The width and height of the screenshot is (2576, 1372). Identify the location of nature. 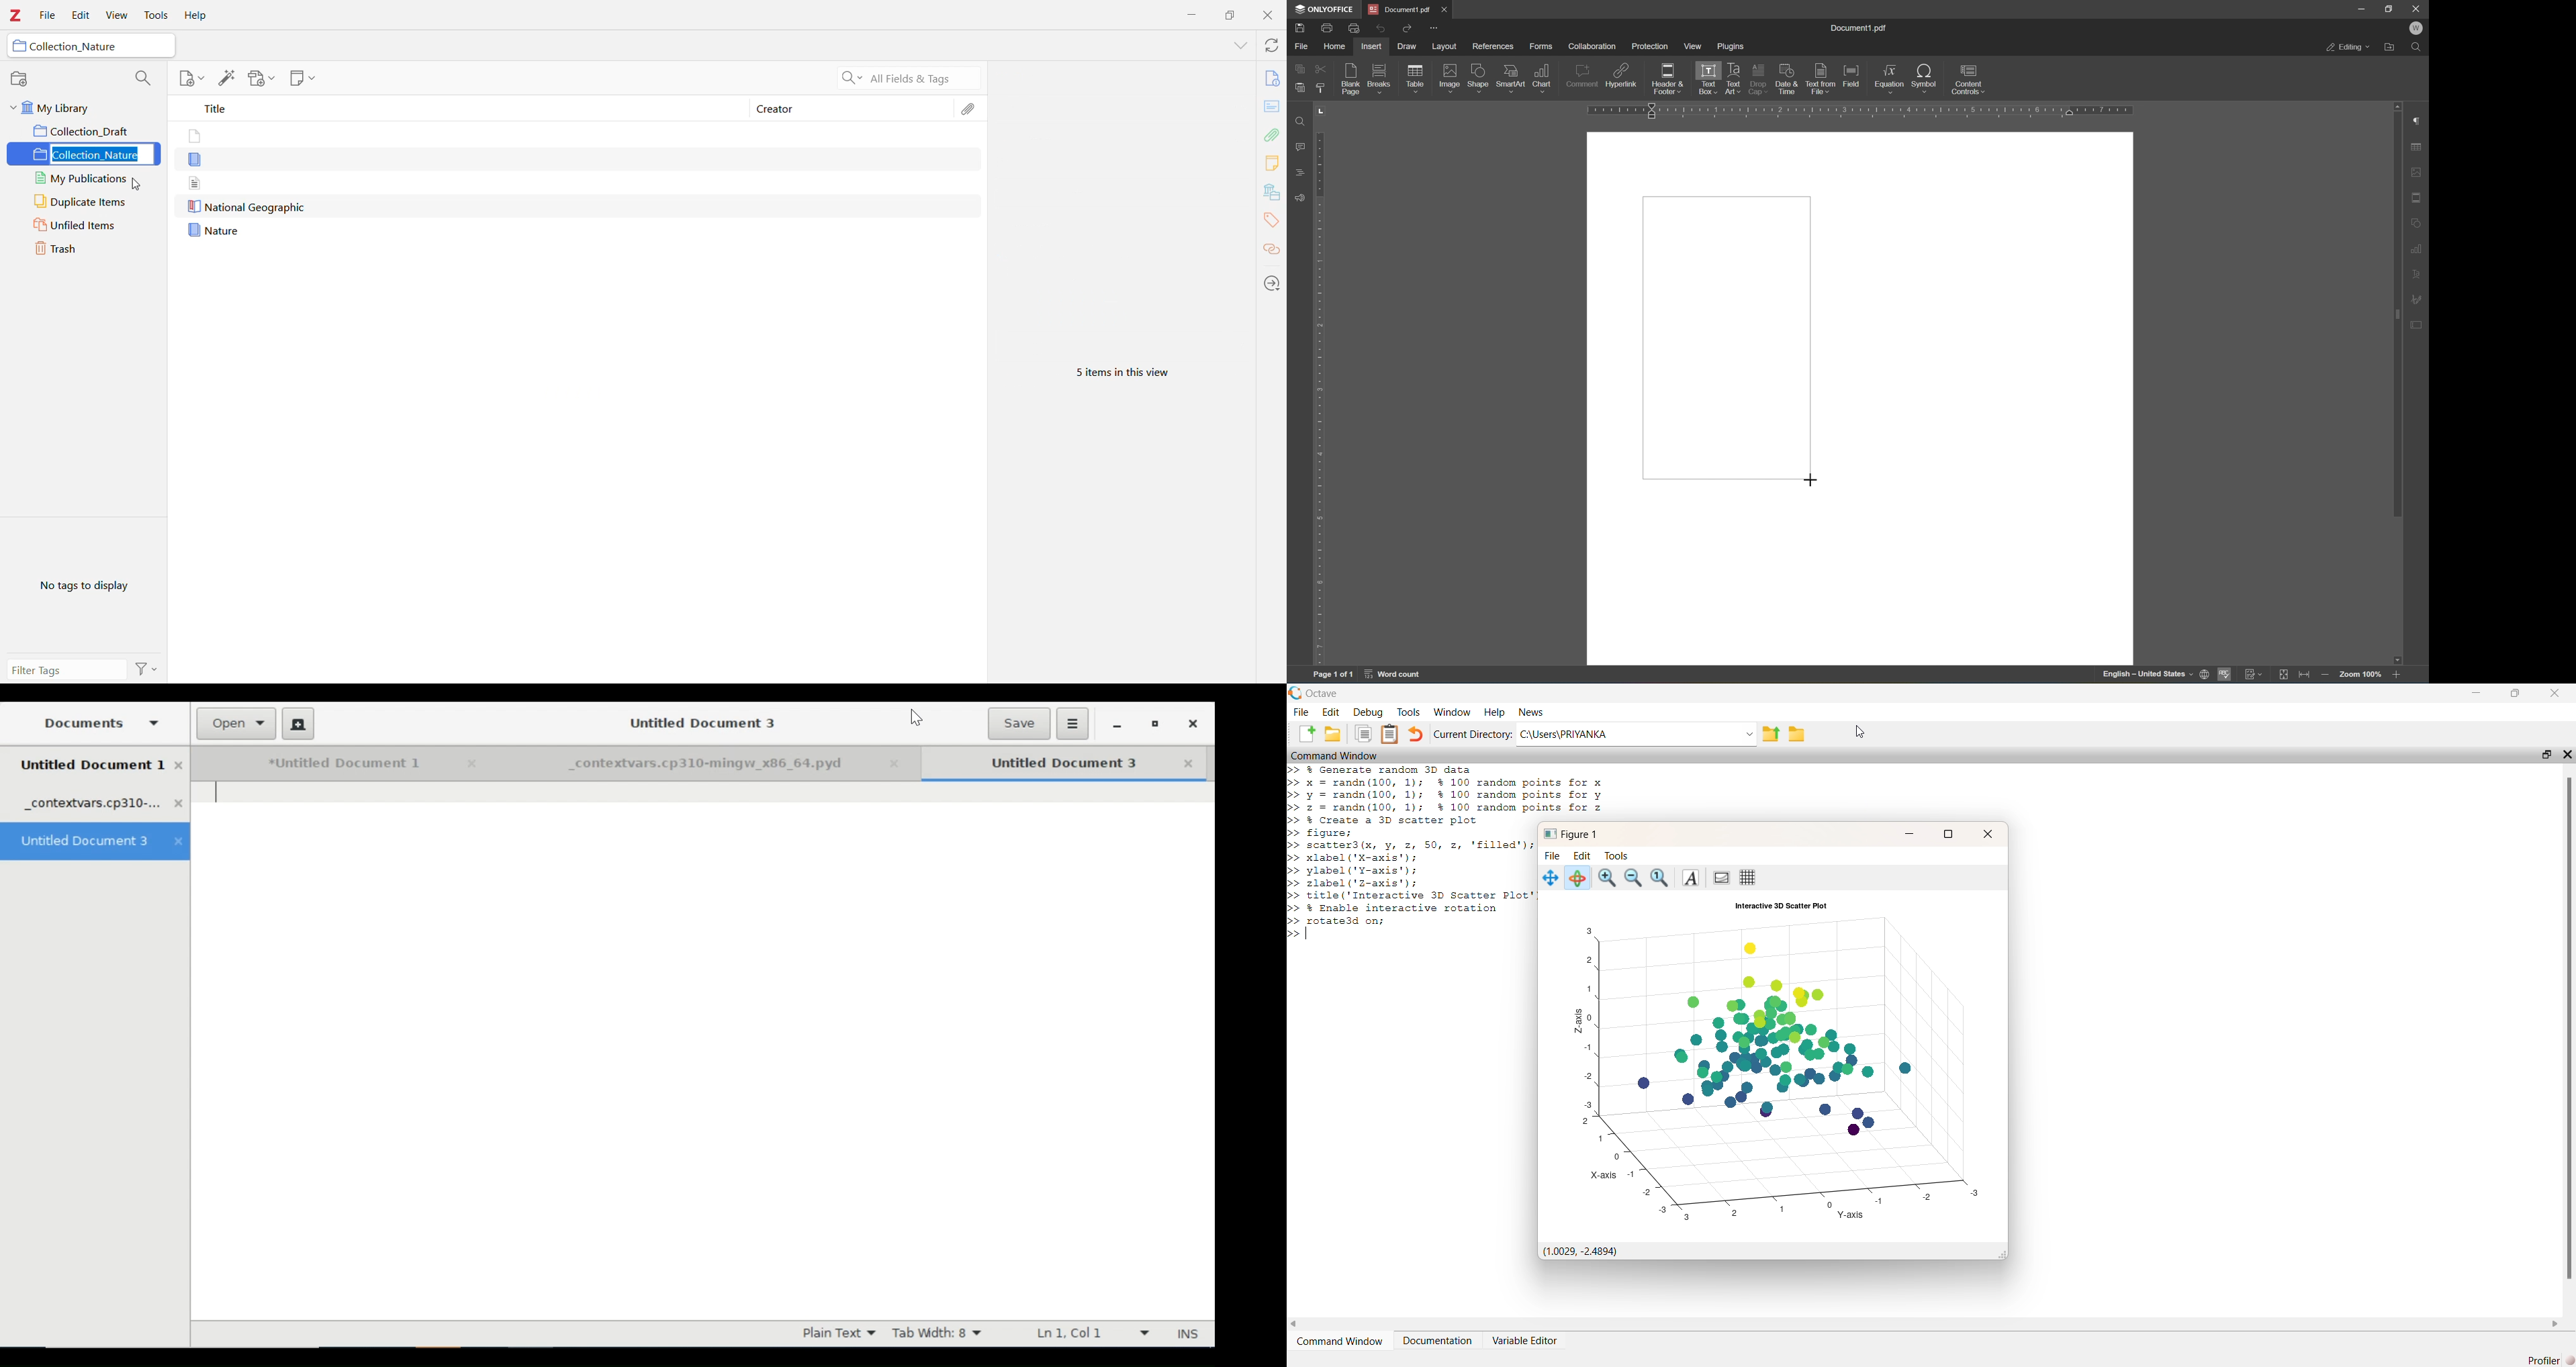
(232, 229).